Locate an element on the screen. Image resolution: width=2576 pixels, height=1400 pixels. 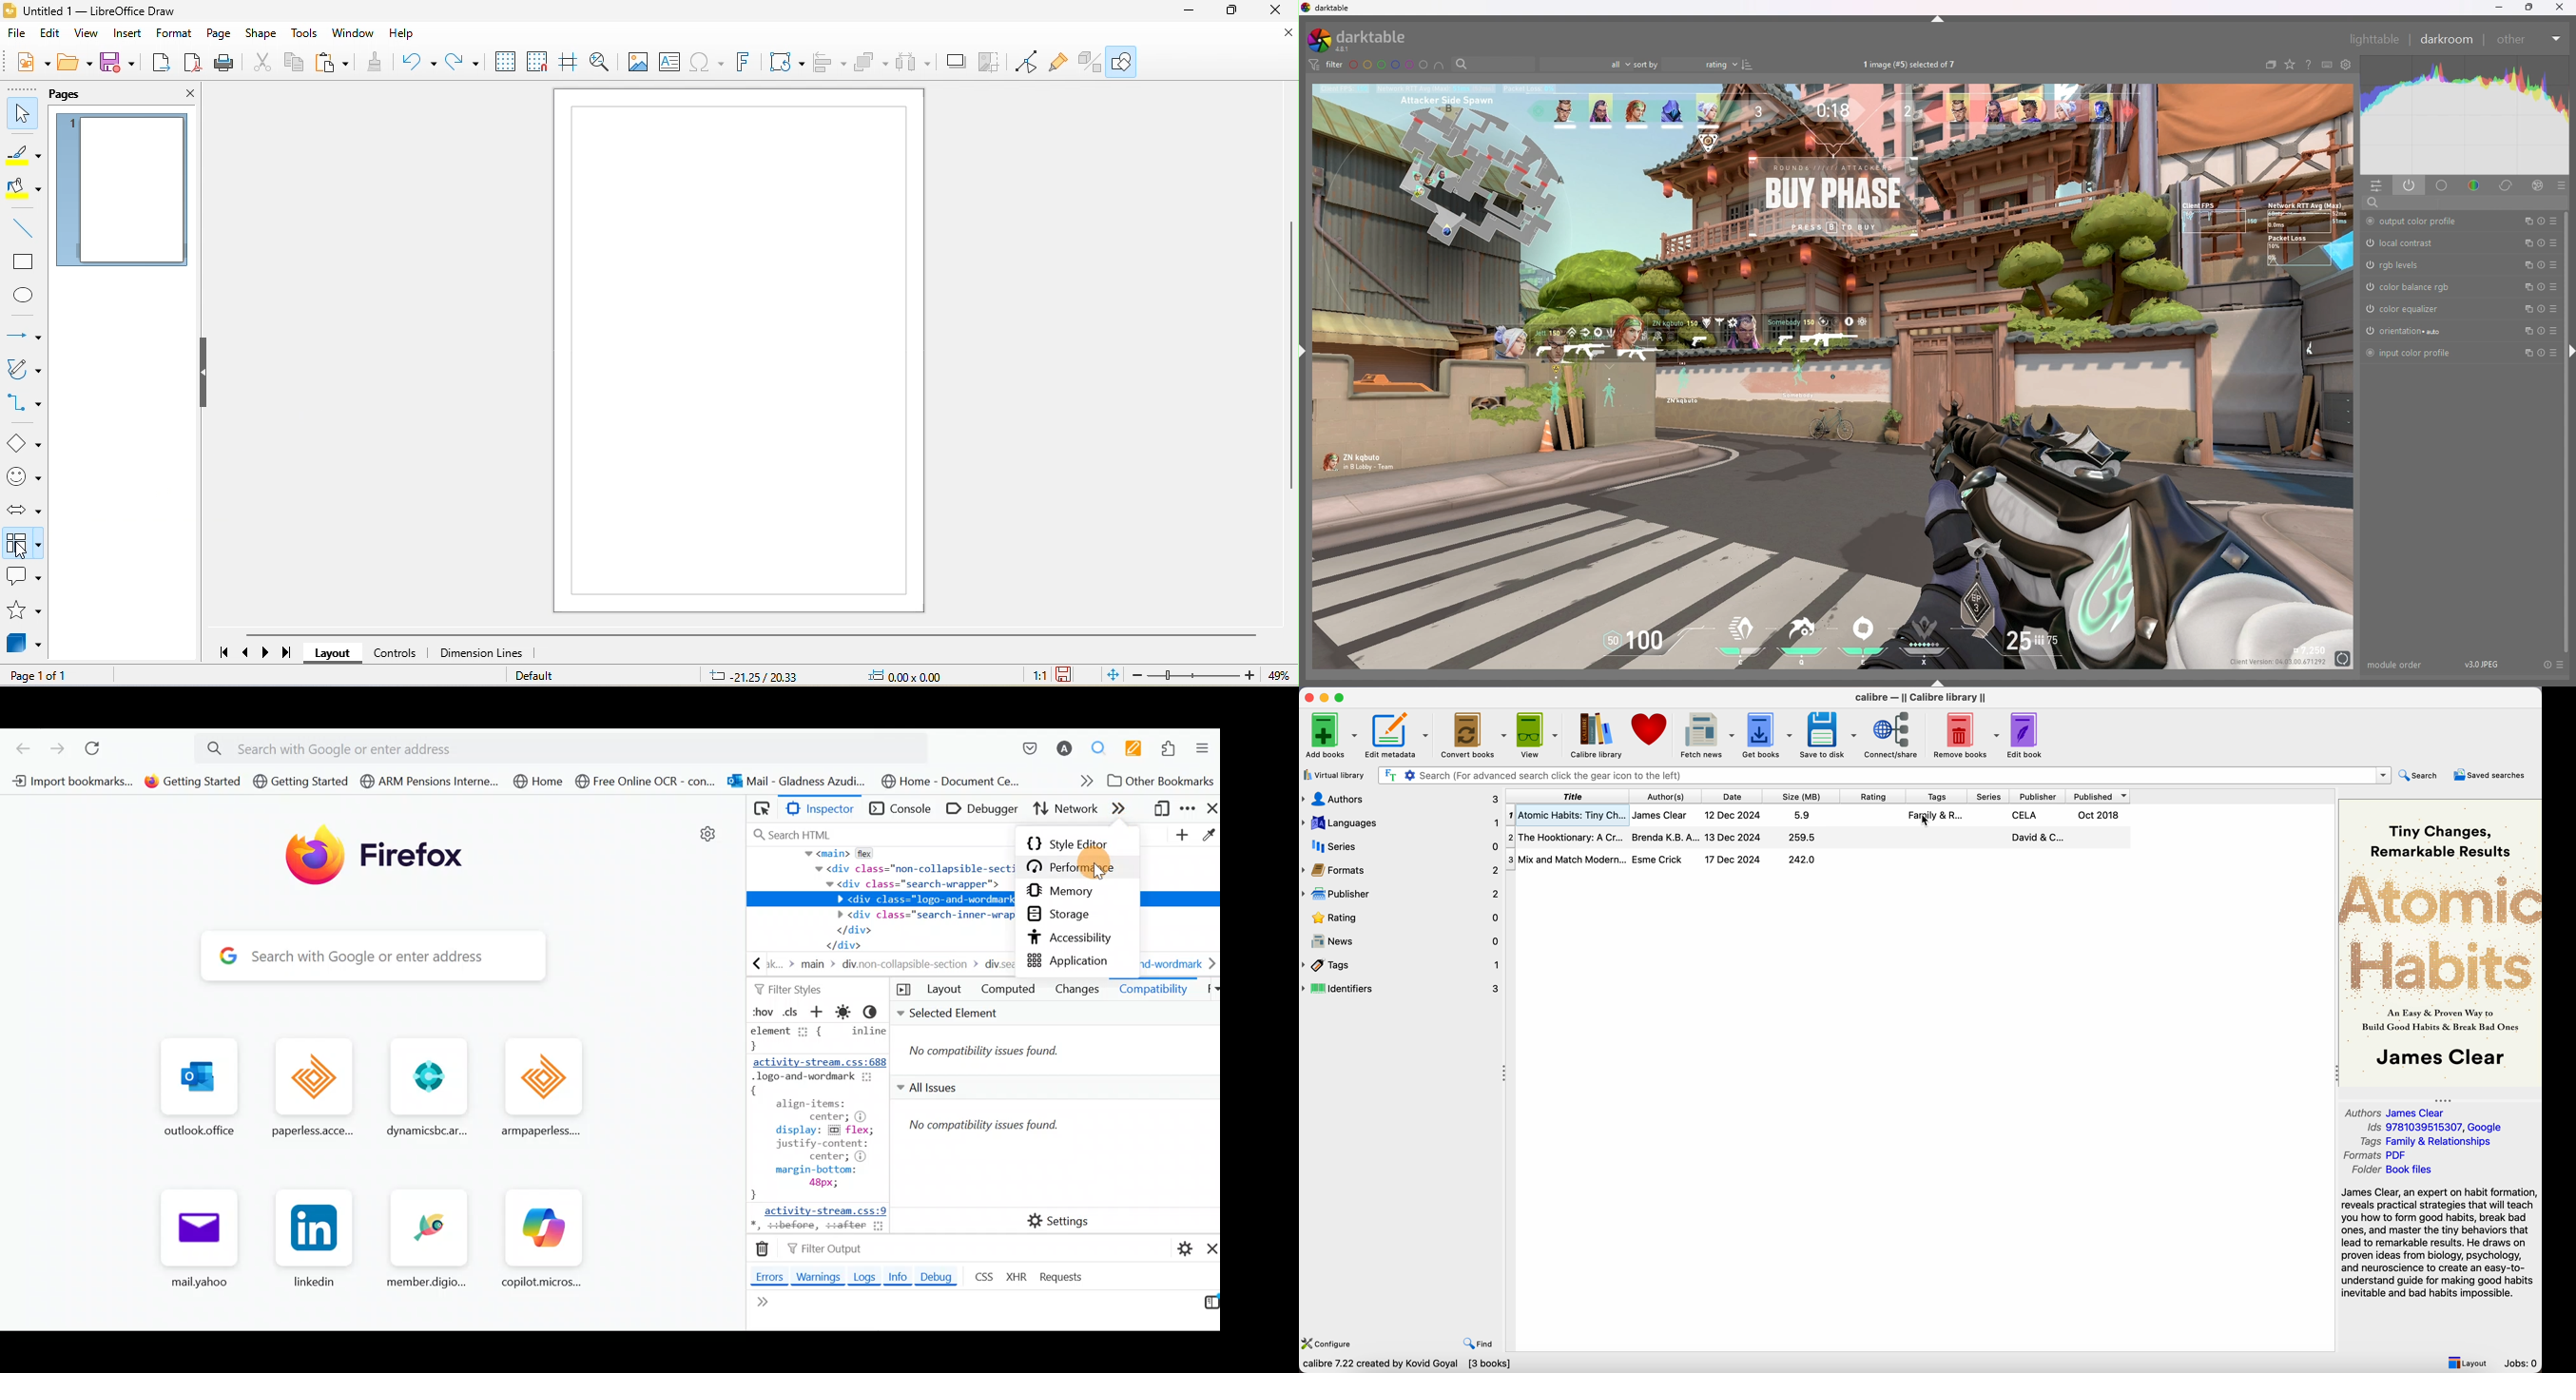
Toggle dark color scheme simulation for the page is located at coordinates (877, 1013).